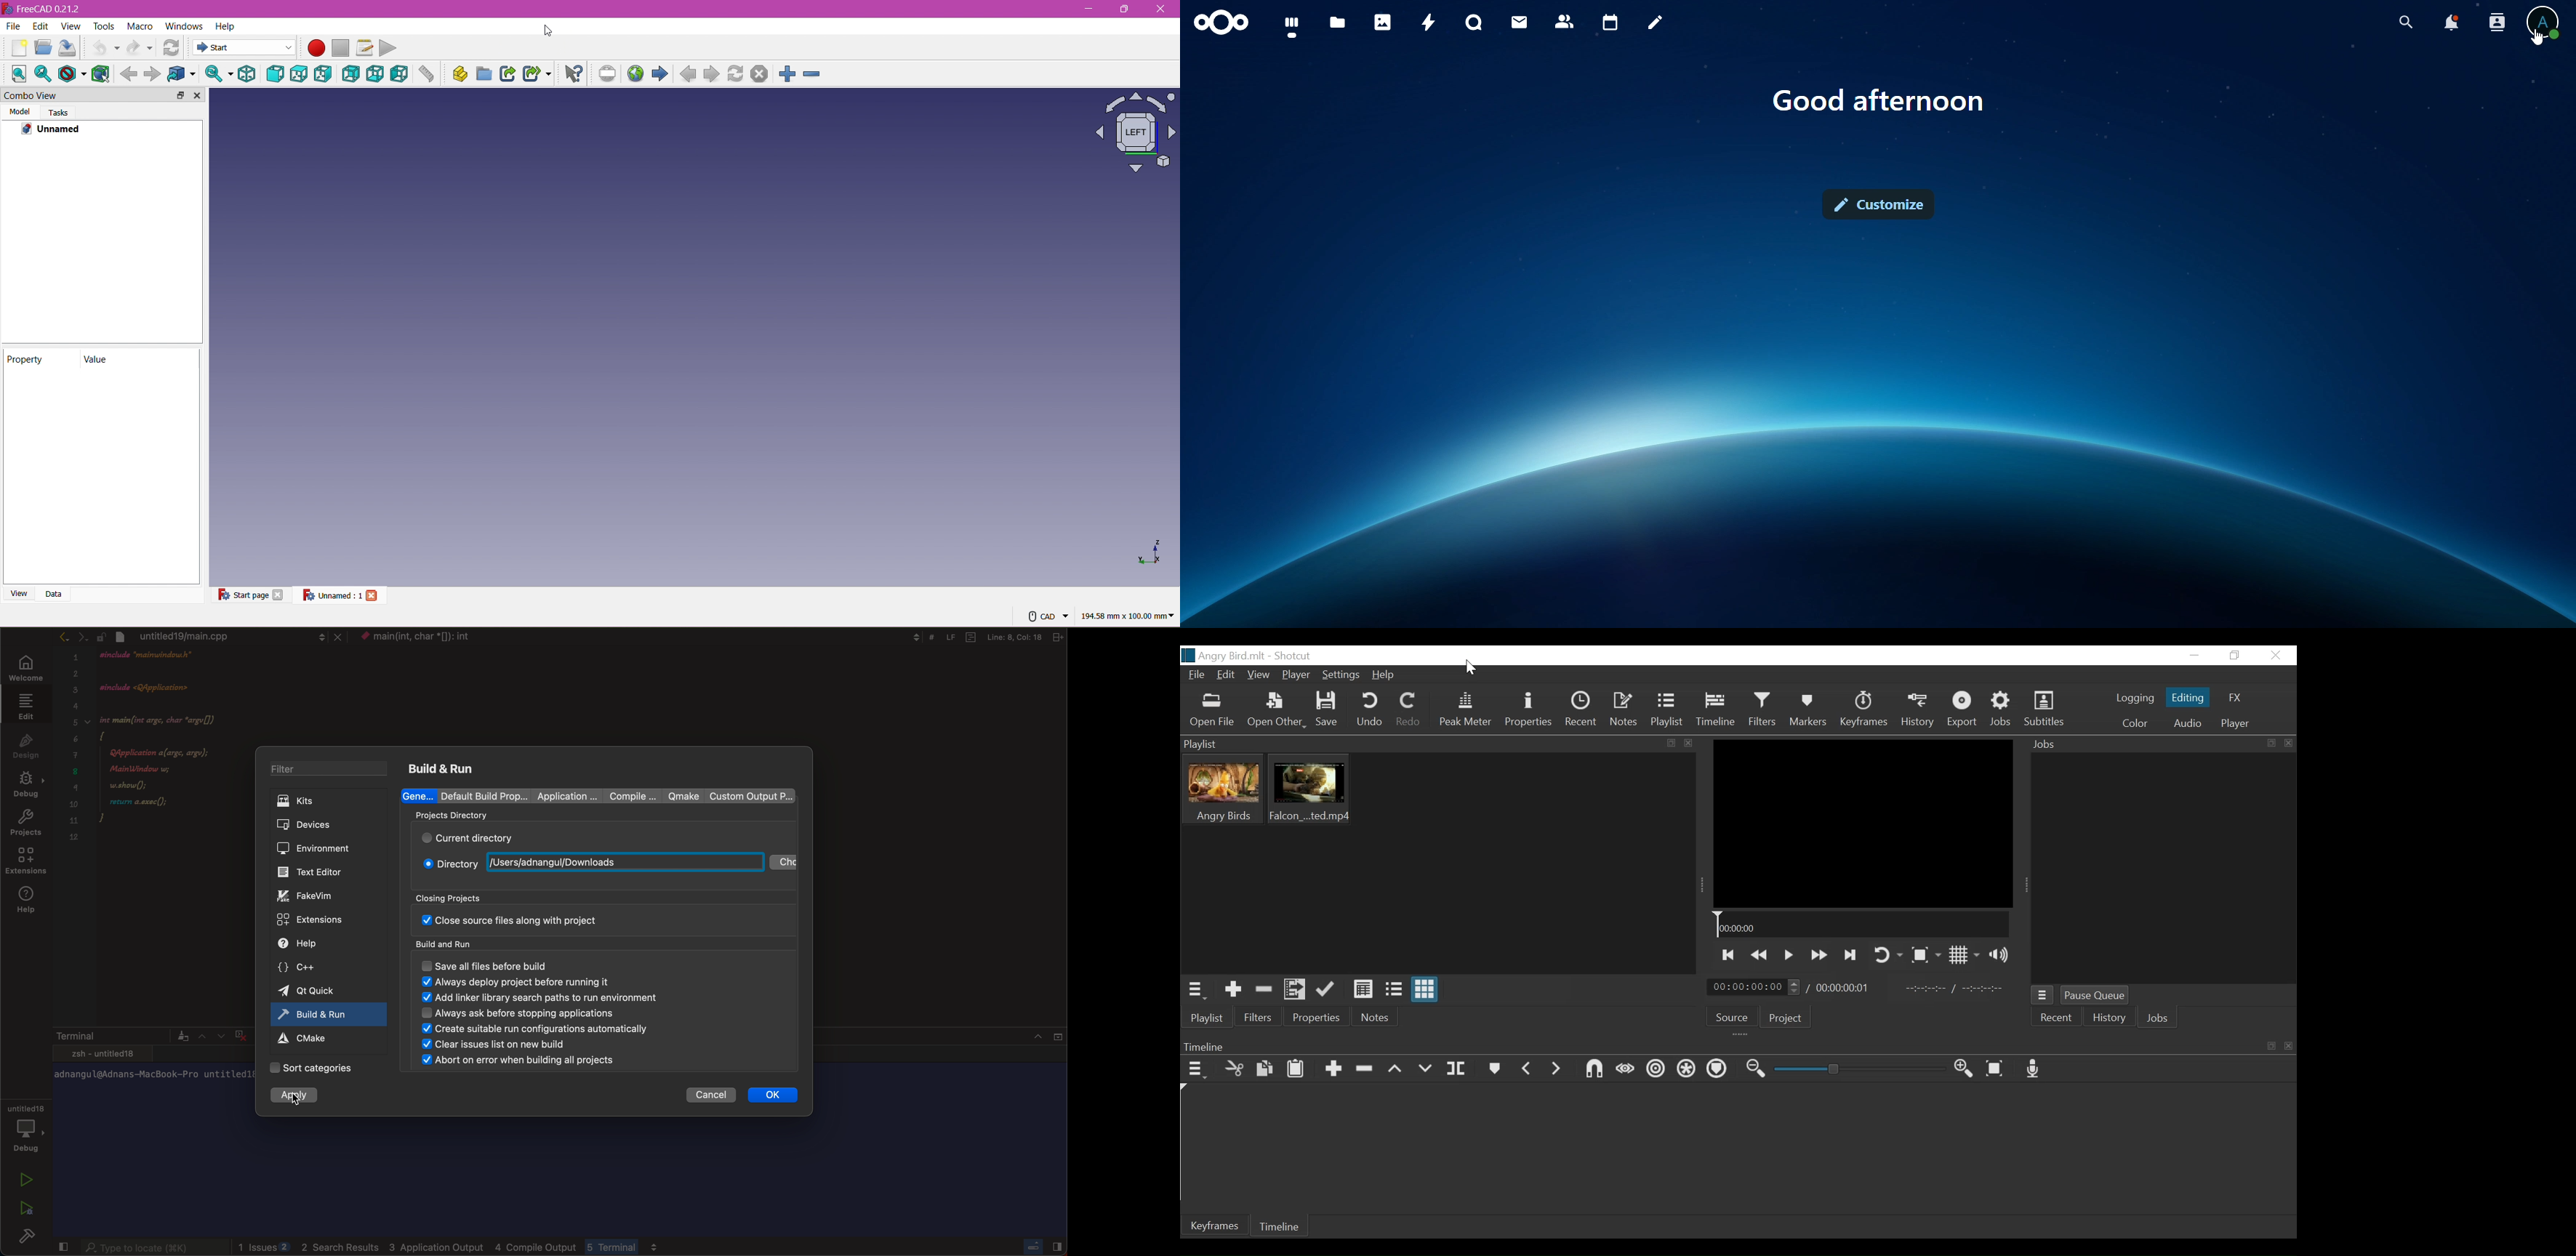 The width and height of the screenshot is (2576, 1260). Describe the element at coordinates (18, 73) in the screenshot. I see `Align to selection` at that location.